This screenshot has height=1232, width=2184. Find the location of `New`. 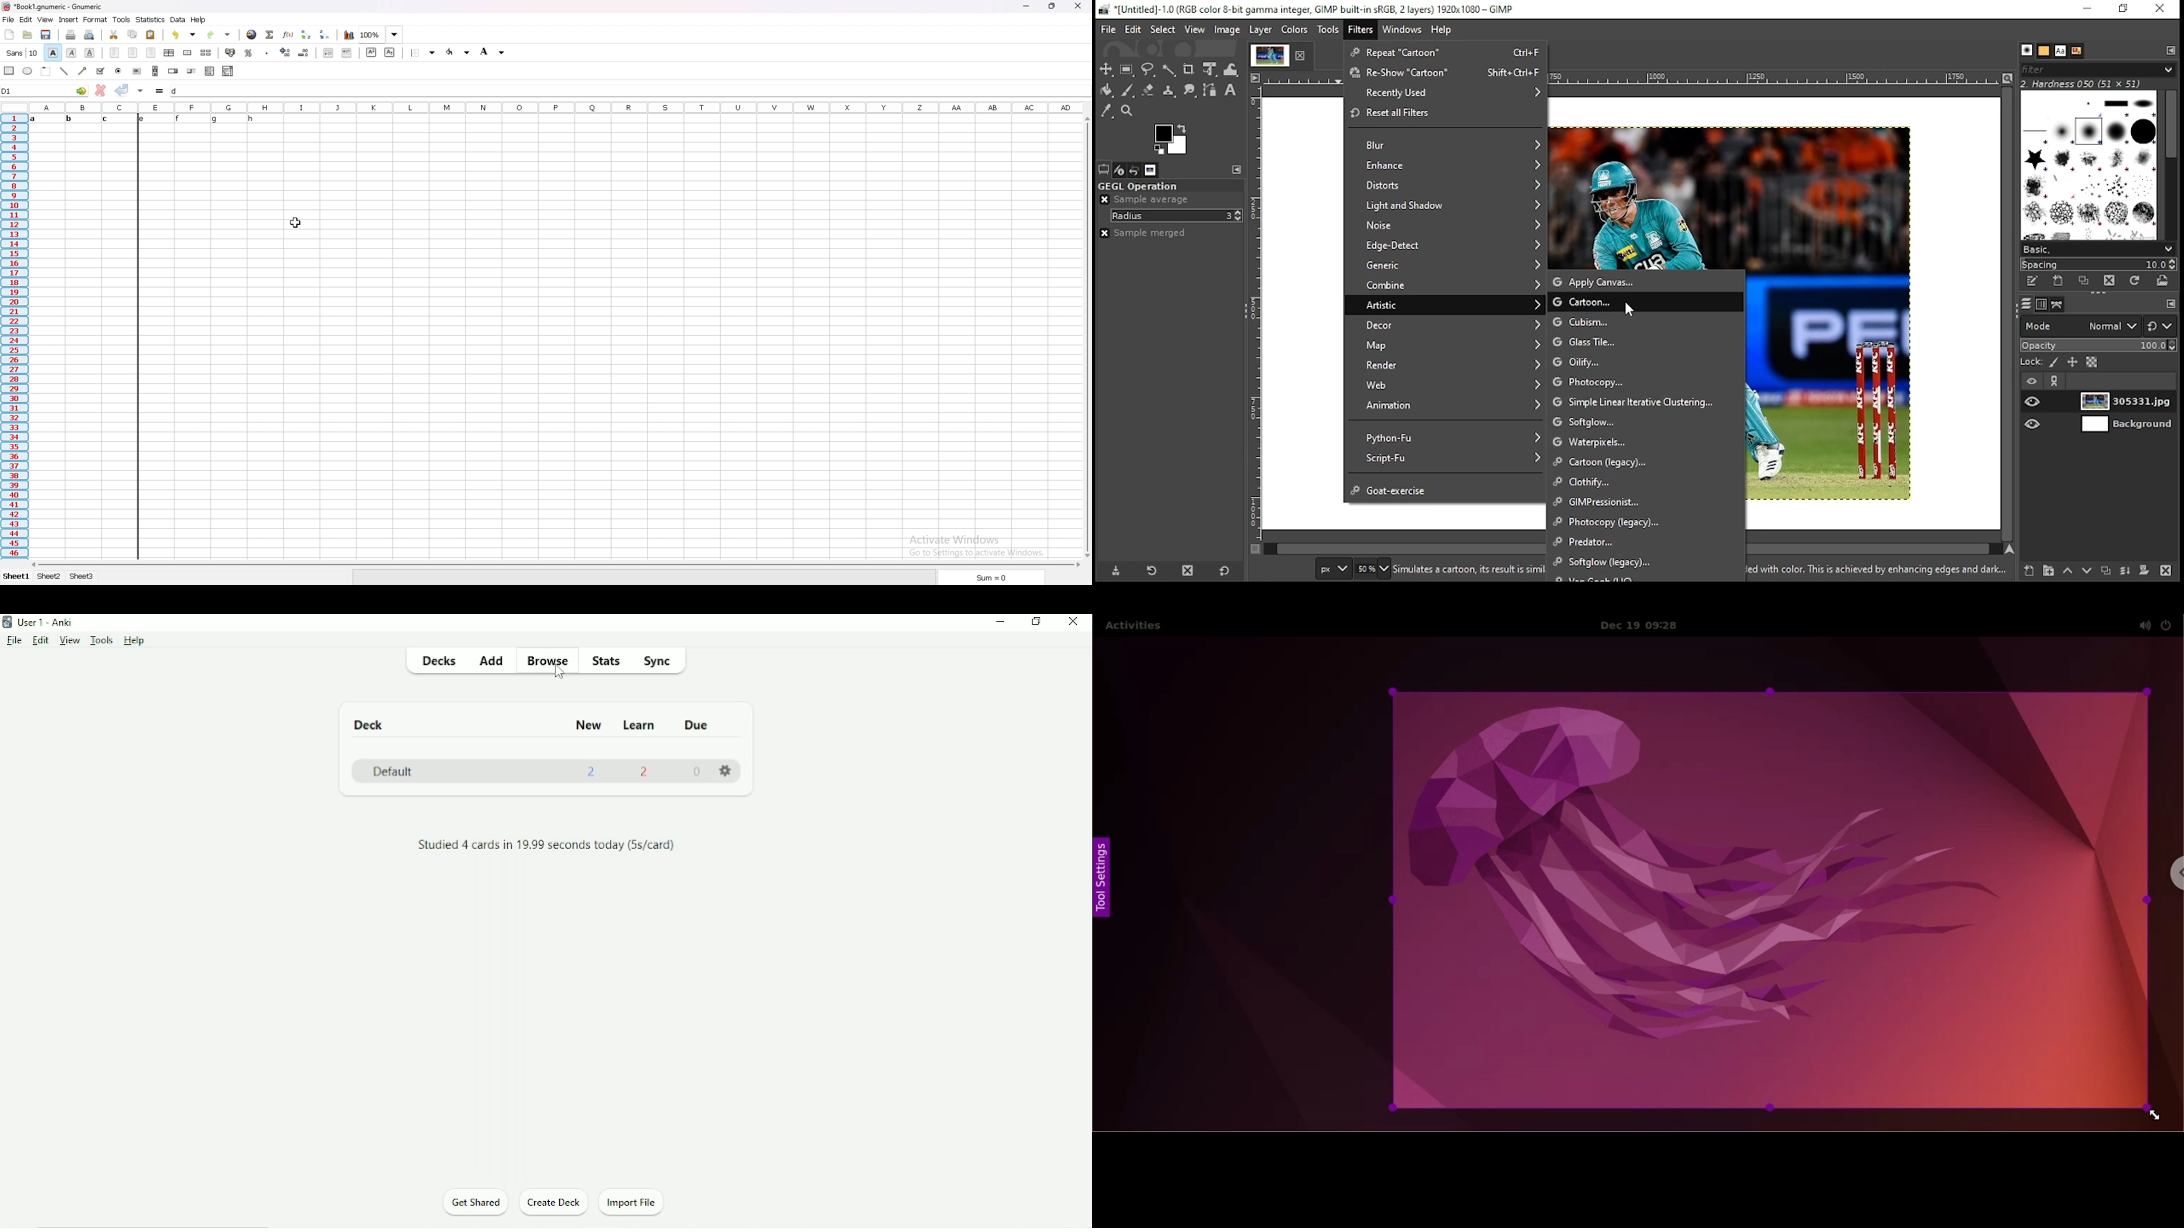

New is located at coordinates (590, 725).